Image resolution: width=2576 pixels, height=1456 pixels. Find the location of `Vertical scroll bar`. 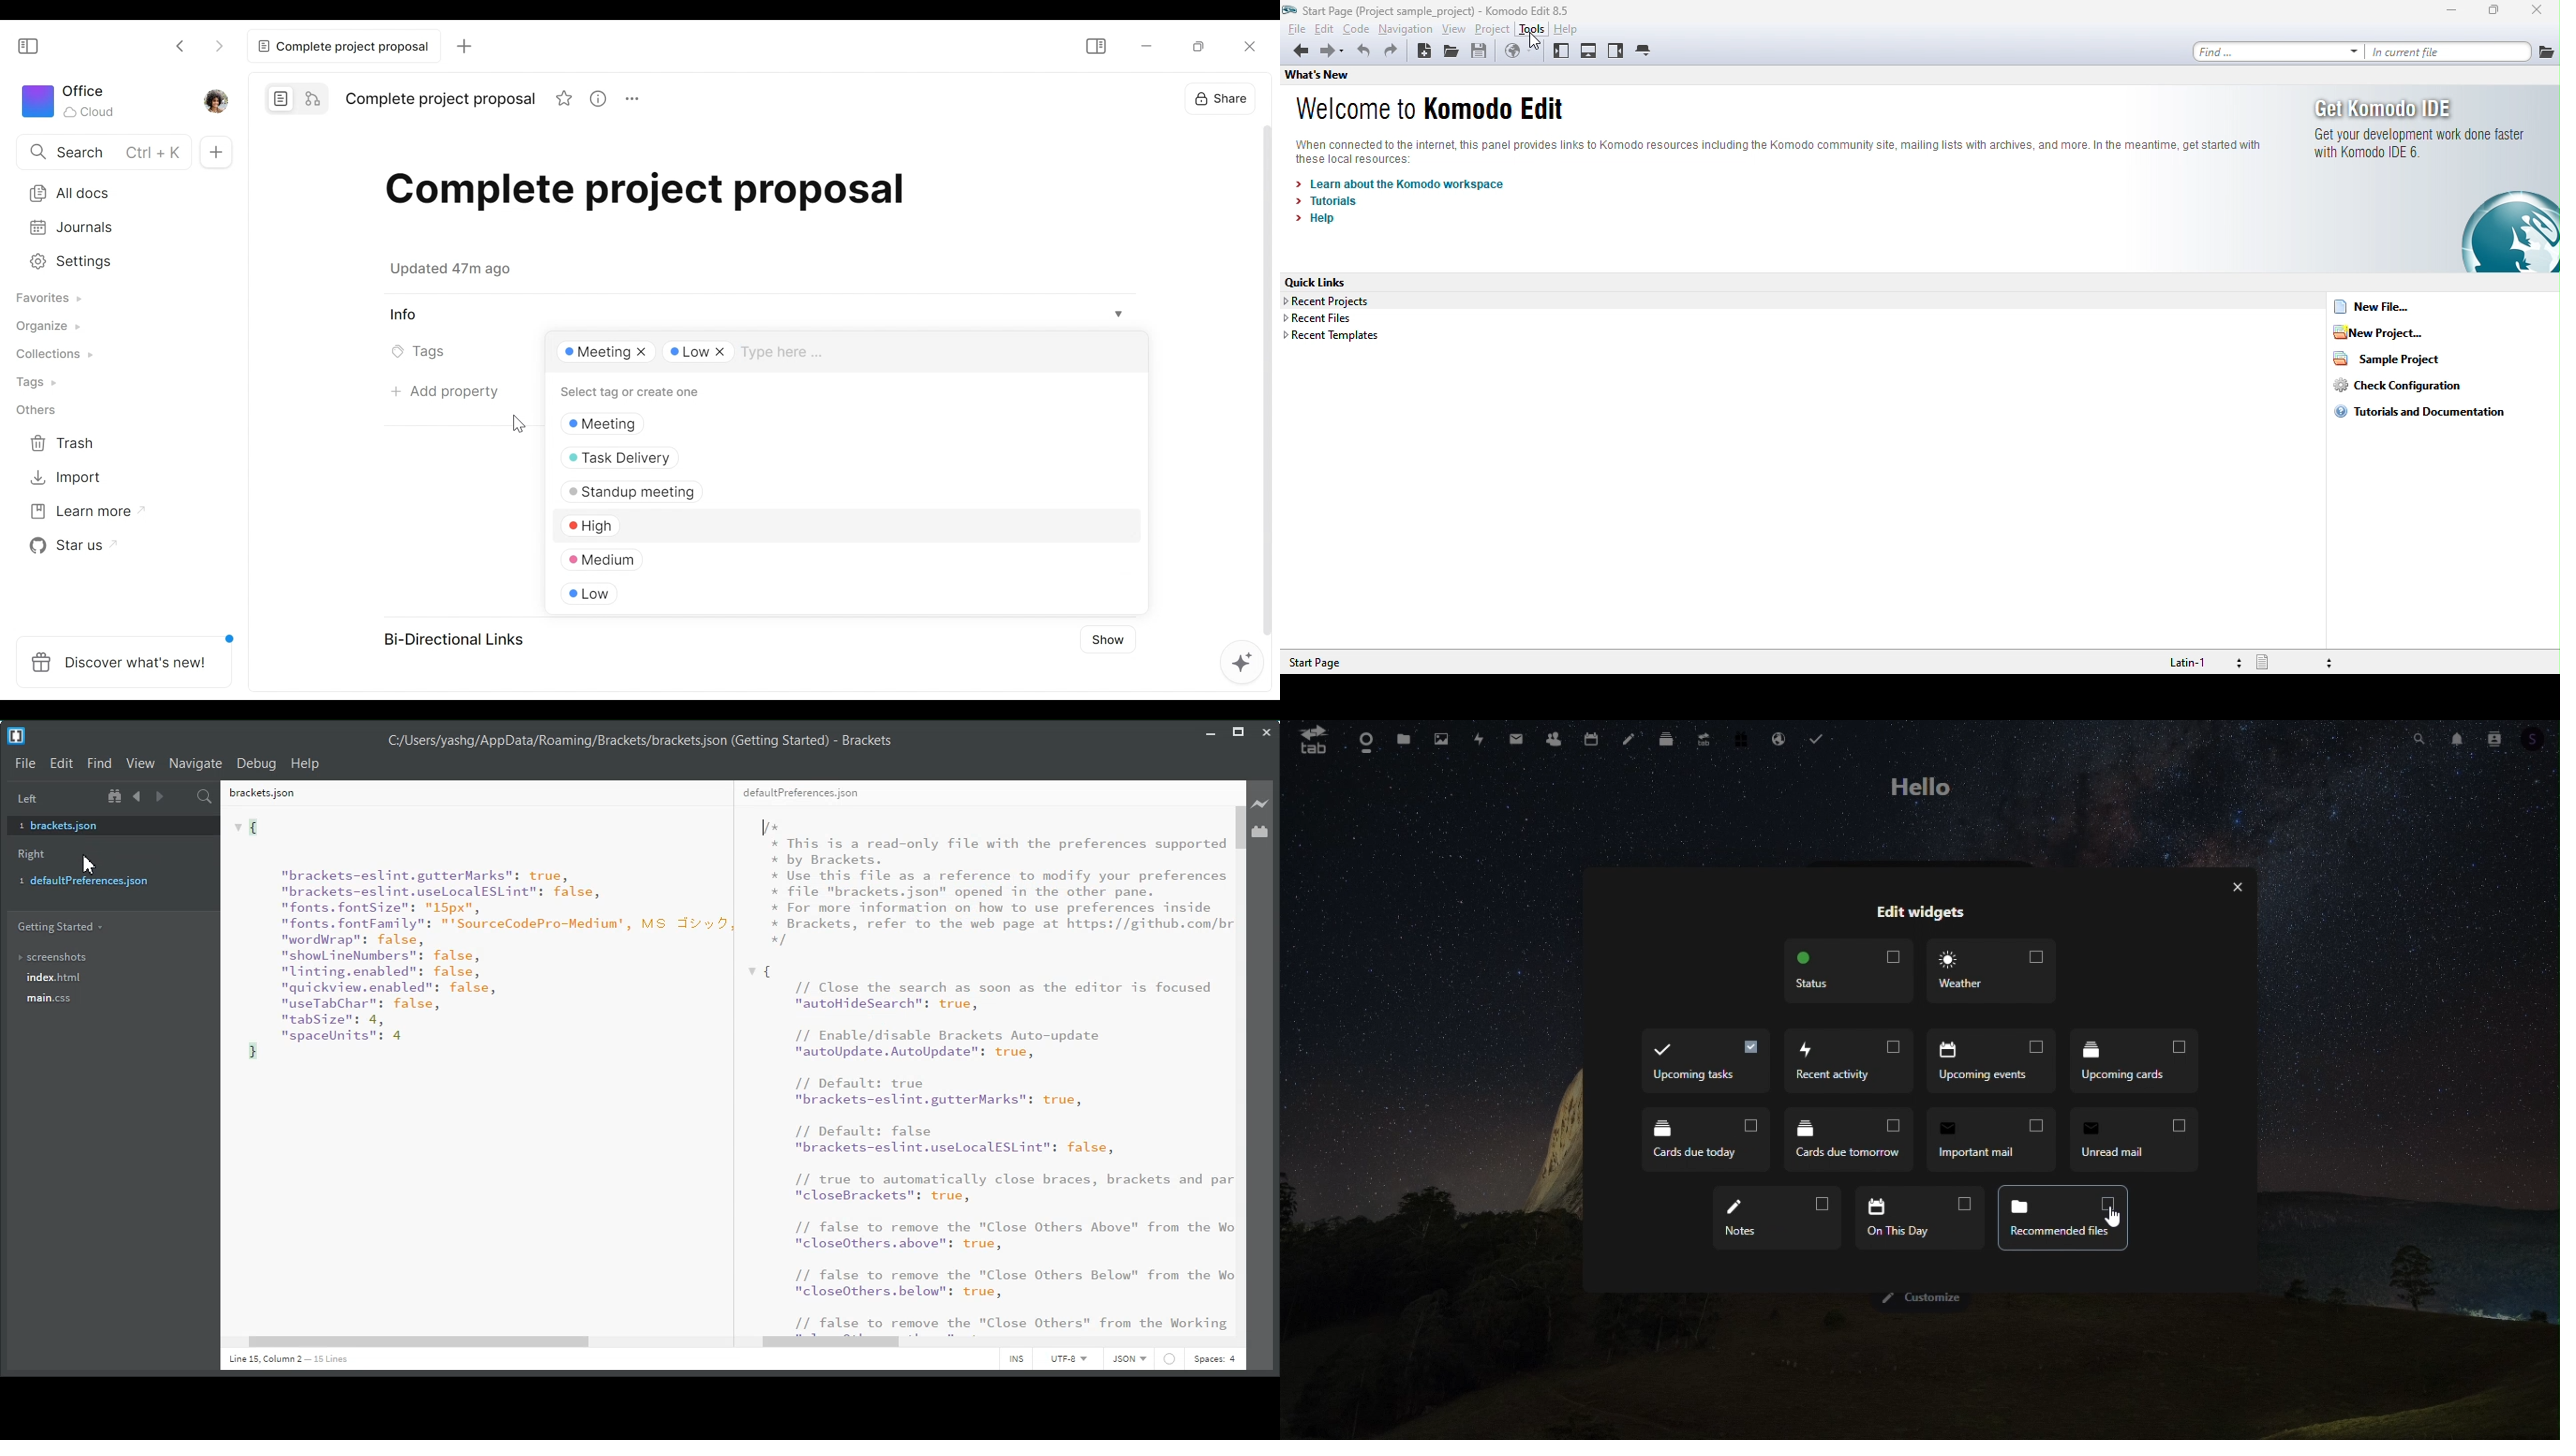

Vertical scroll bar is located at coordinates (1240, 1056).